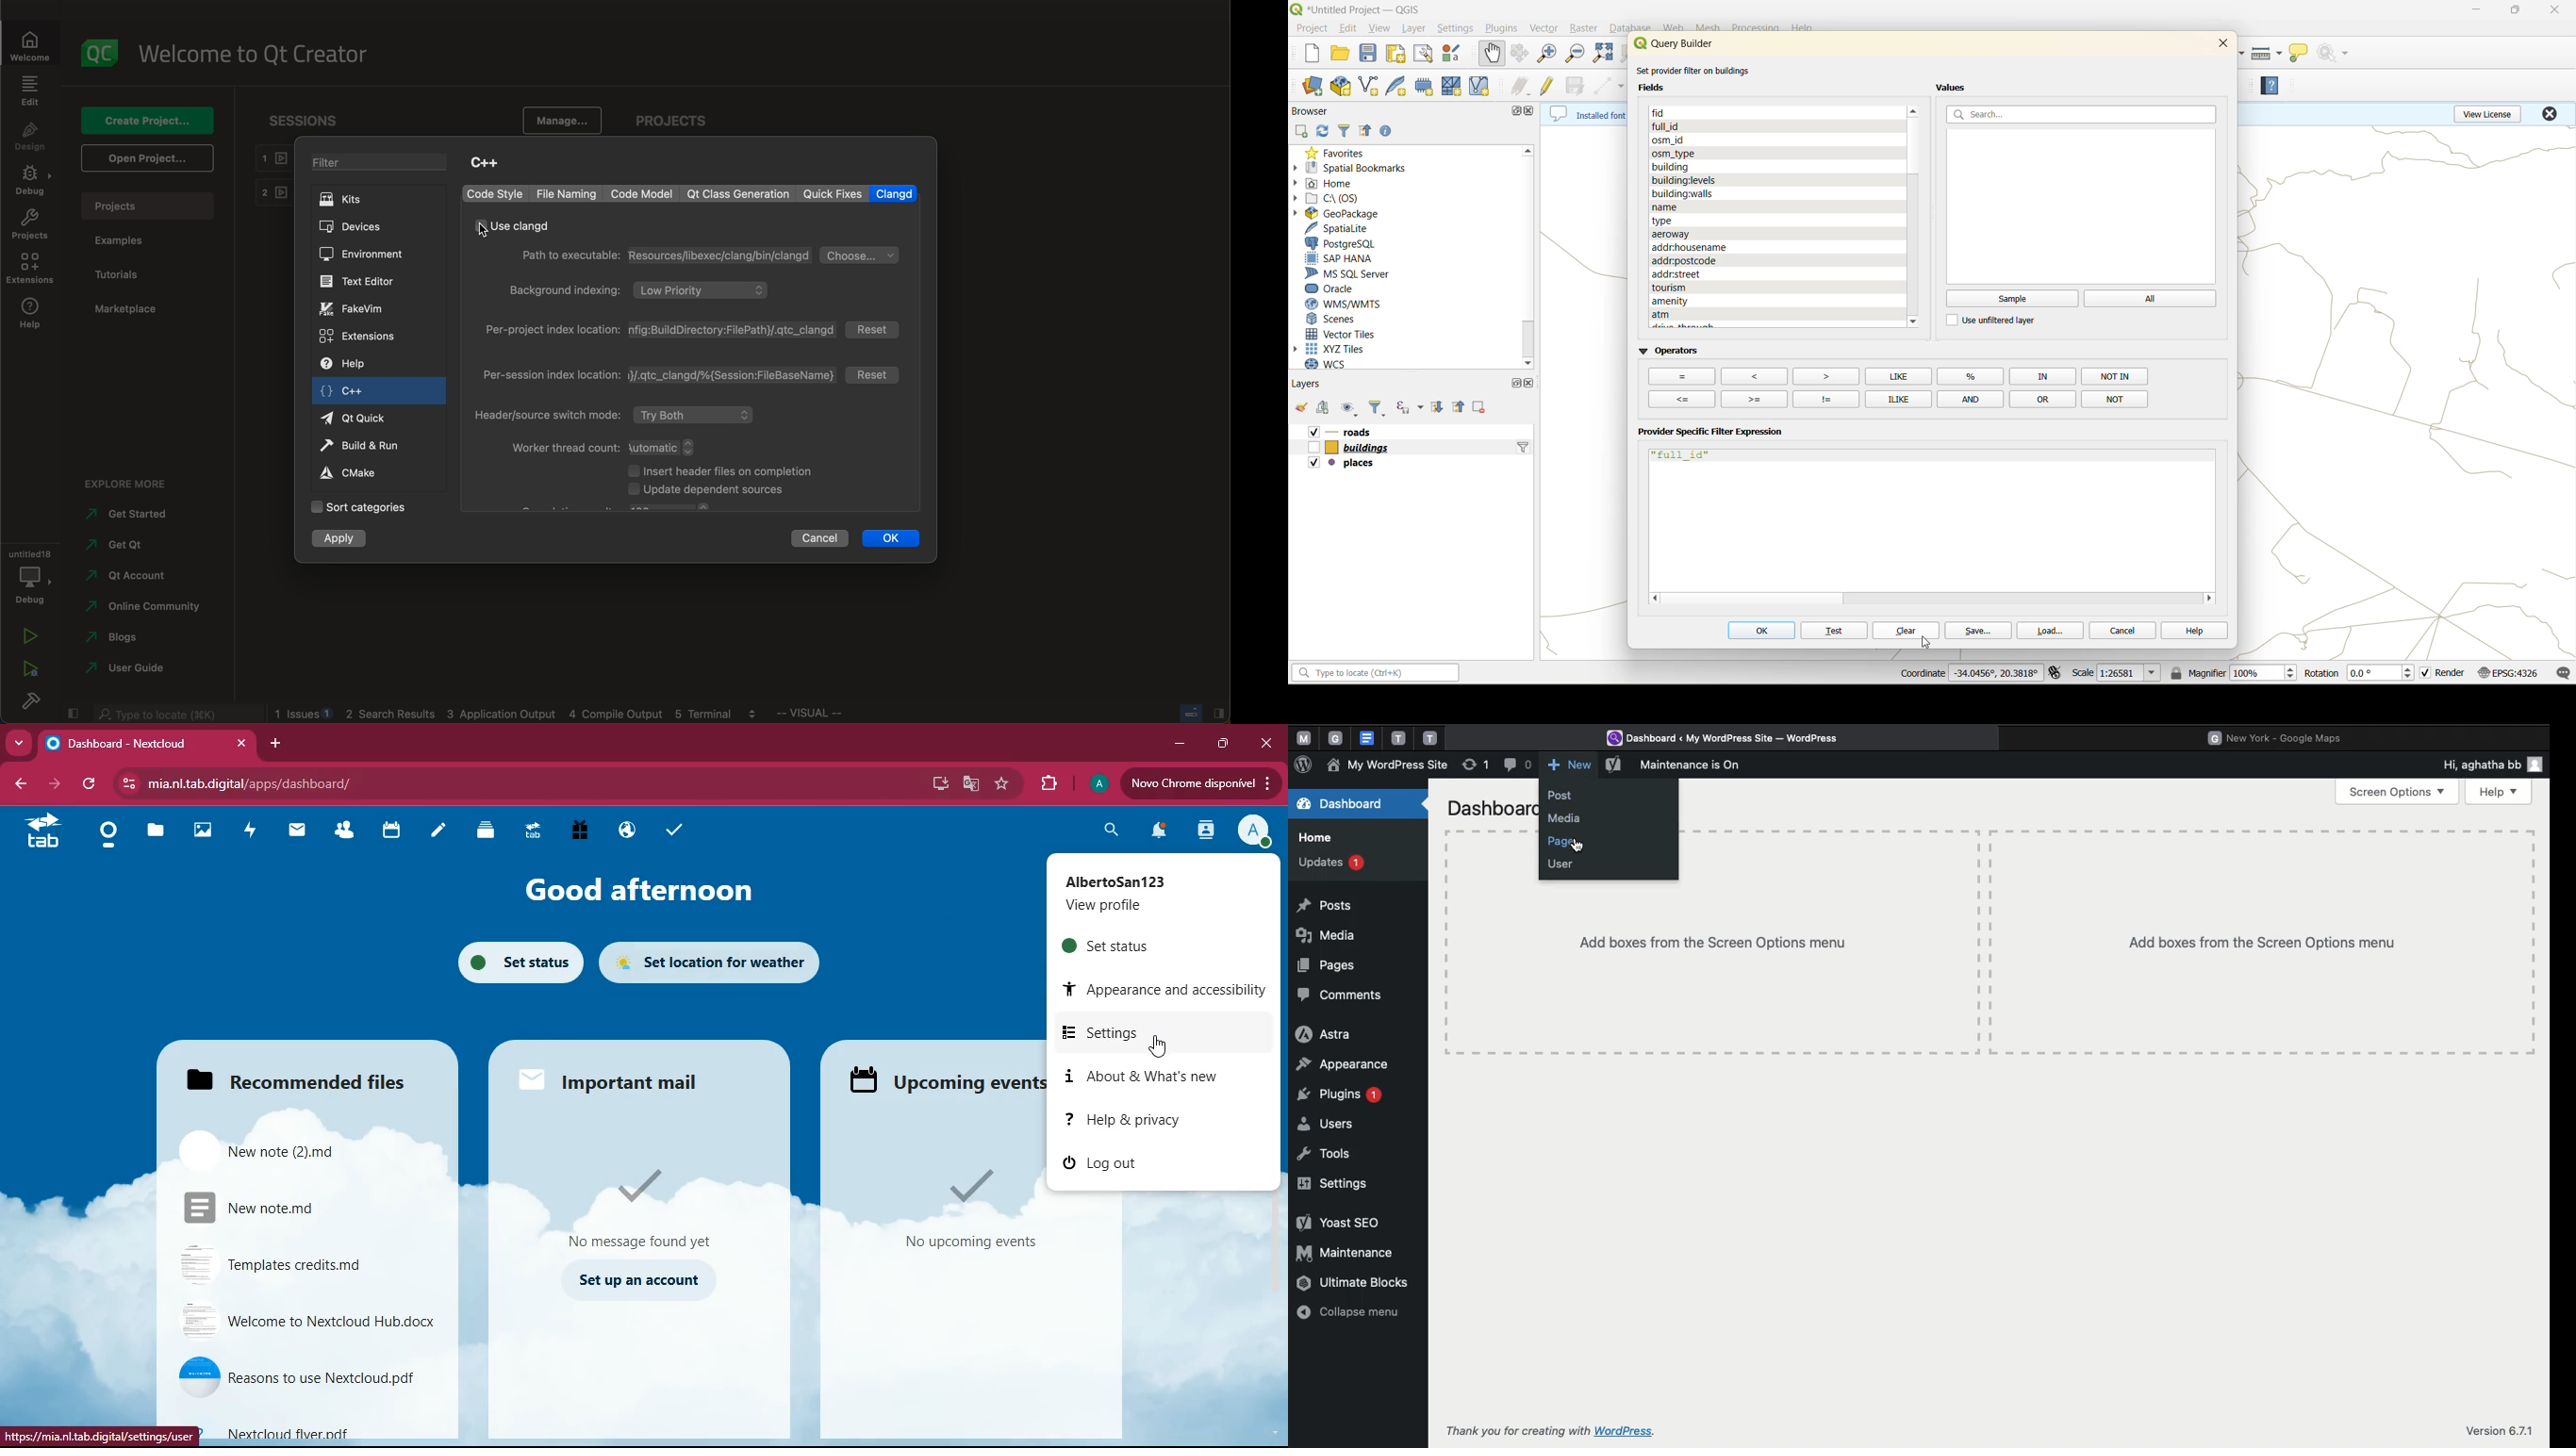 The width and height of the screenshot is (2576, 1456). I want to click on refresh, so click(1324, 131).